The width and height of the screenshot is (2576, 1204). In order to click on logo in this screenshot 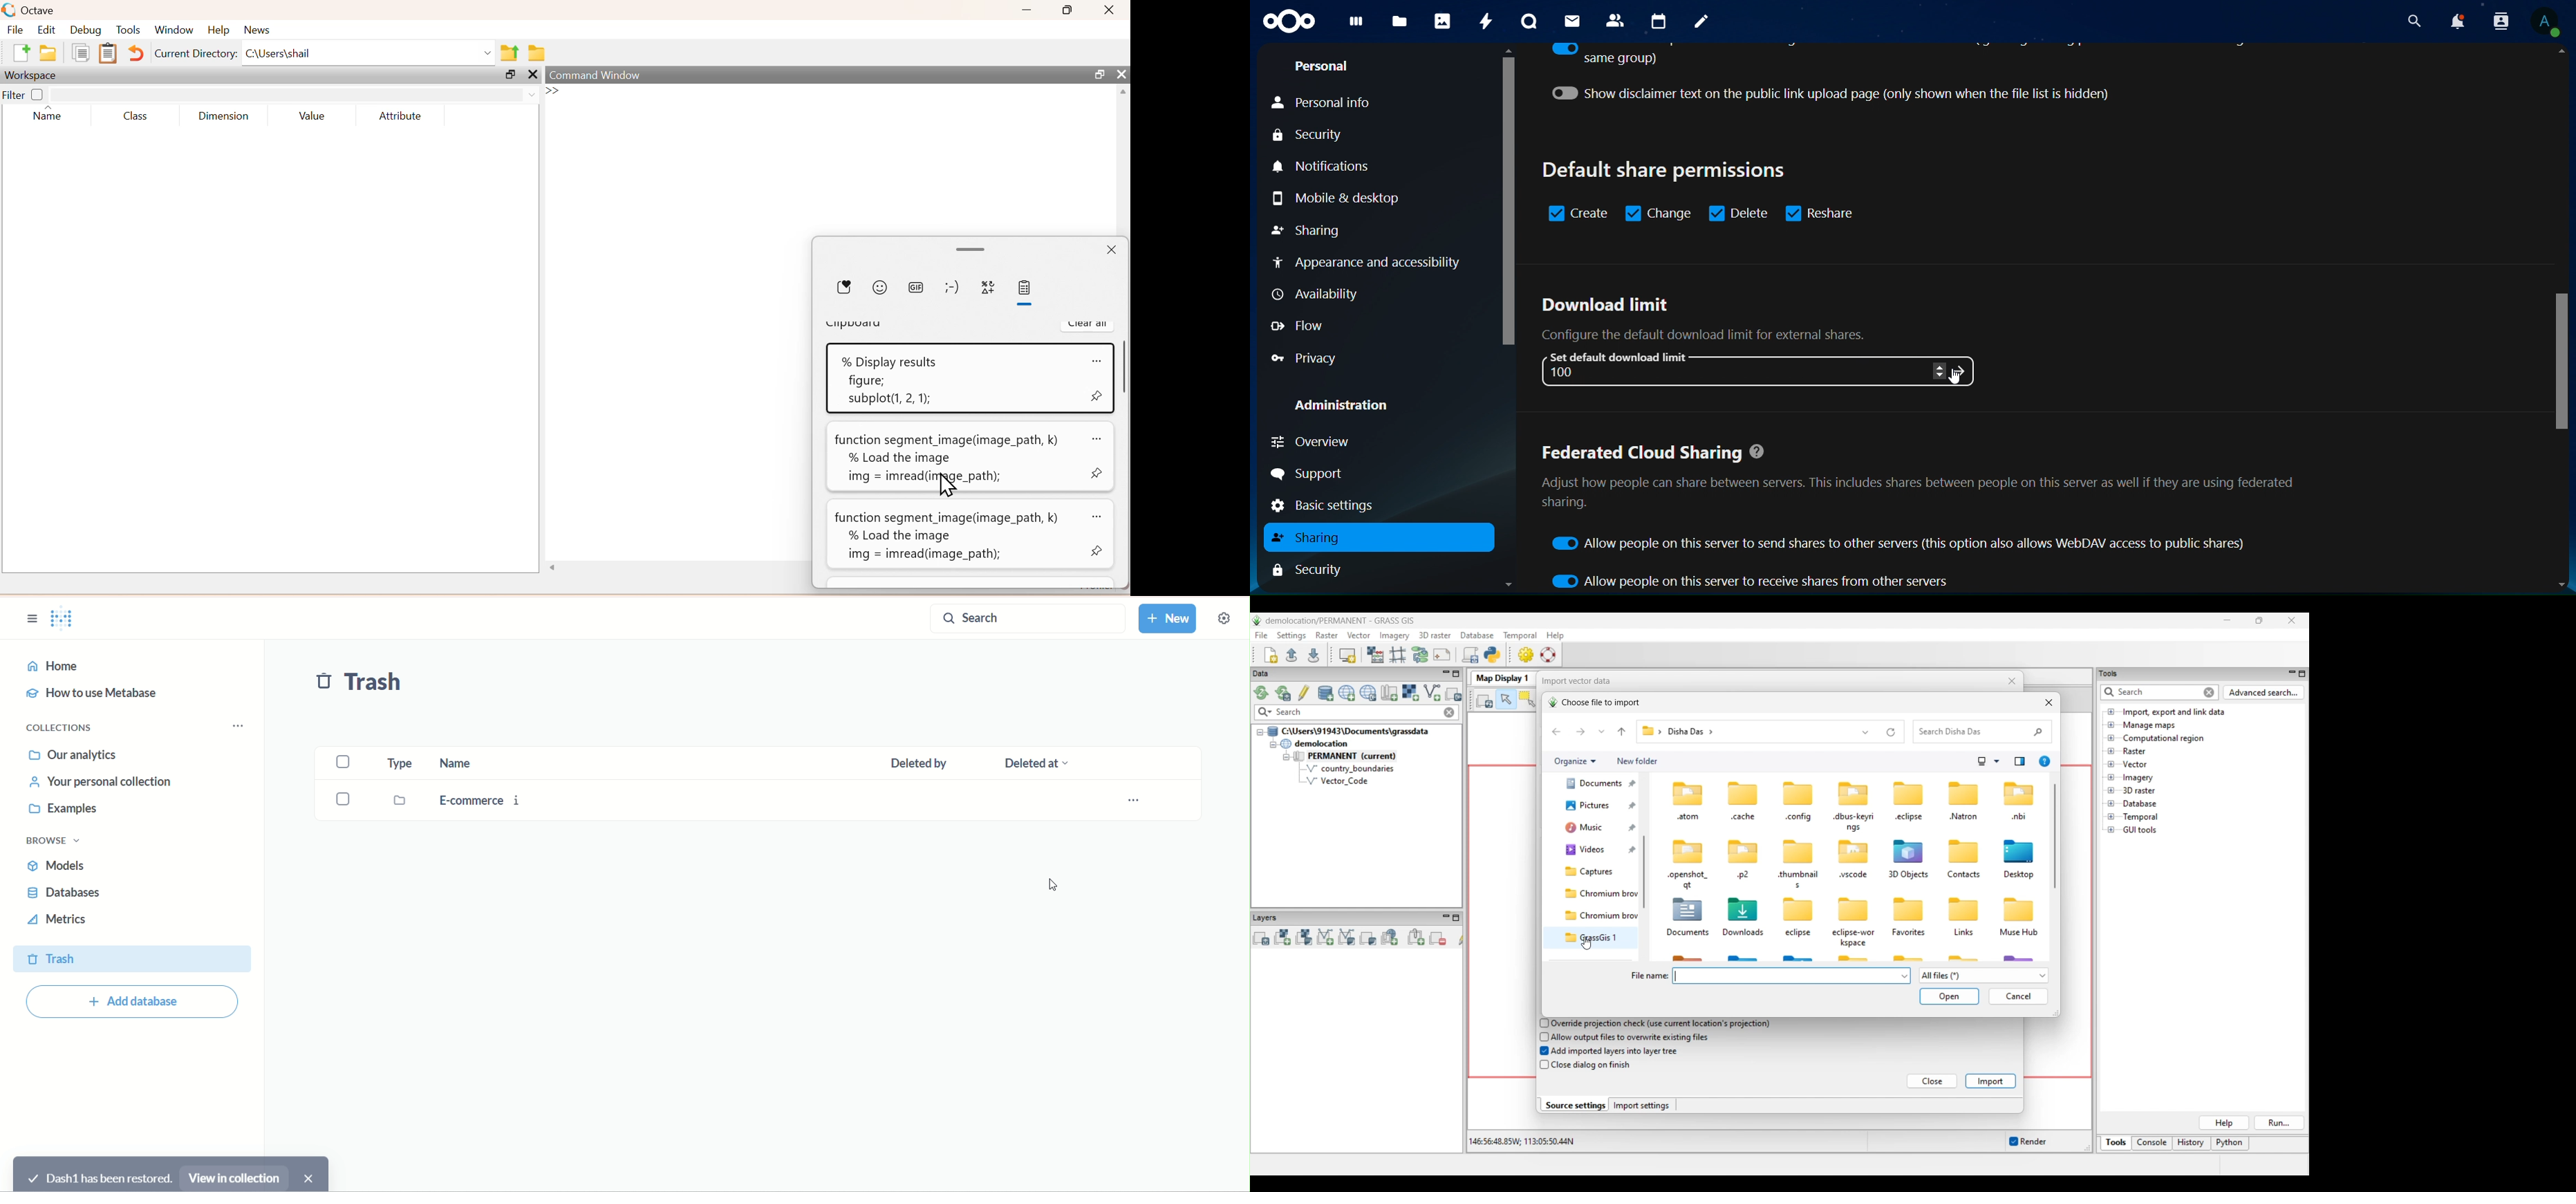, I will do `click(9, 10)`.